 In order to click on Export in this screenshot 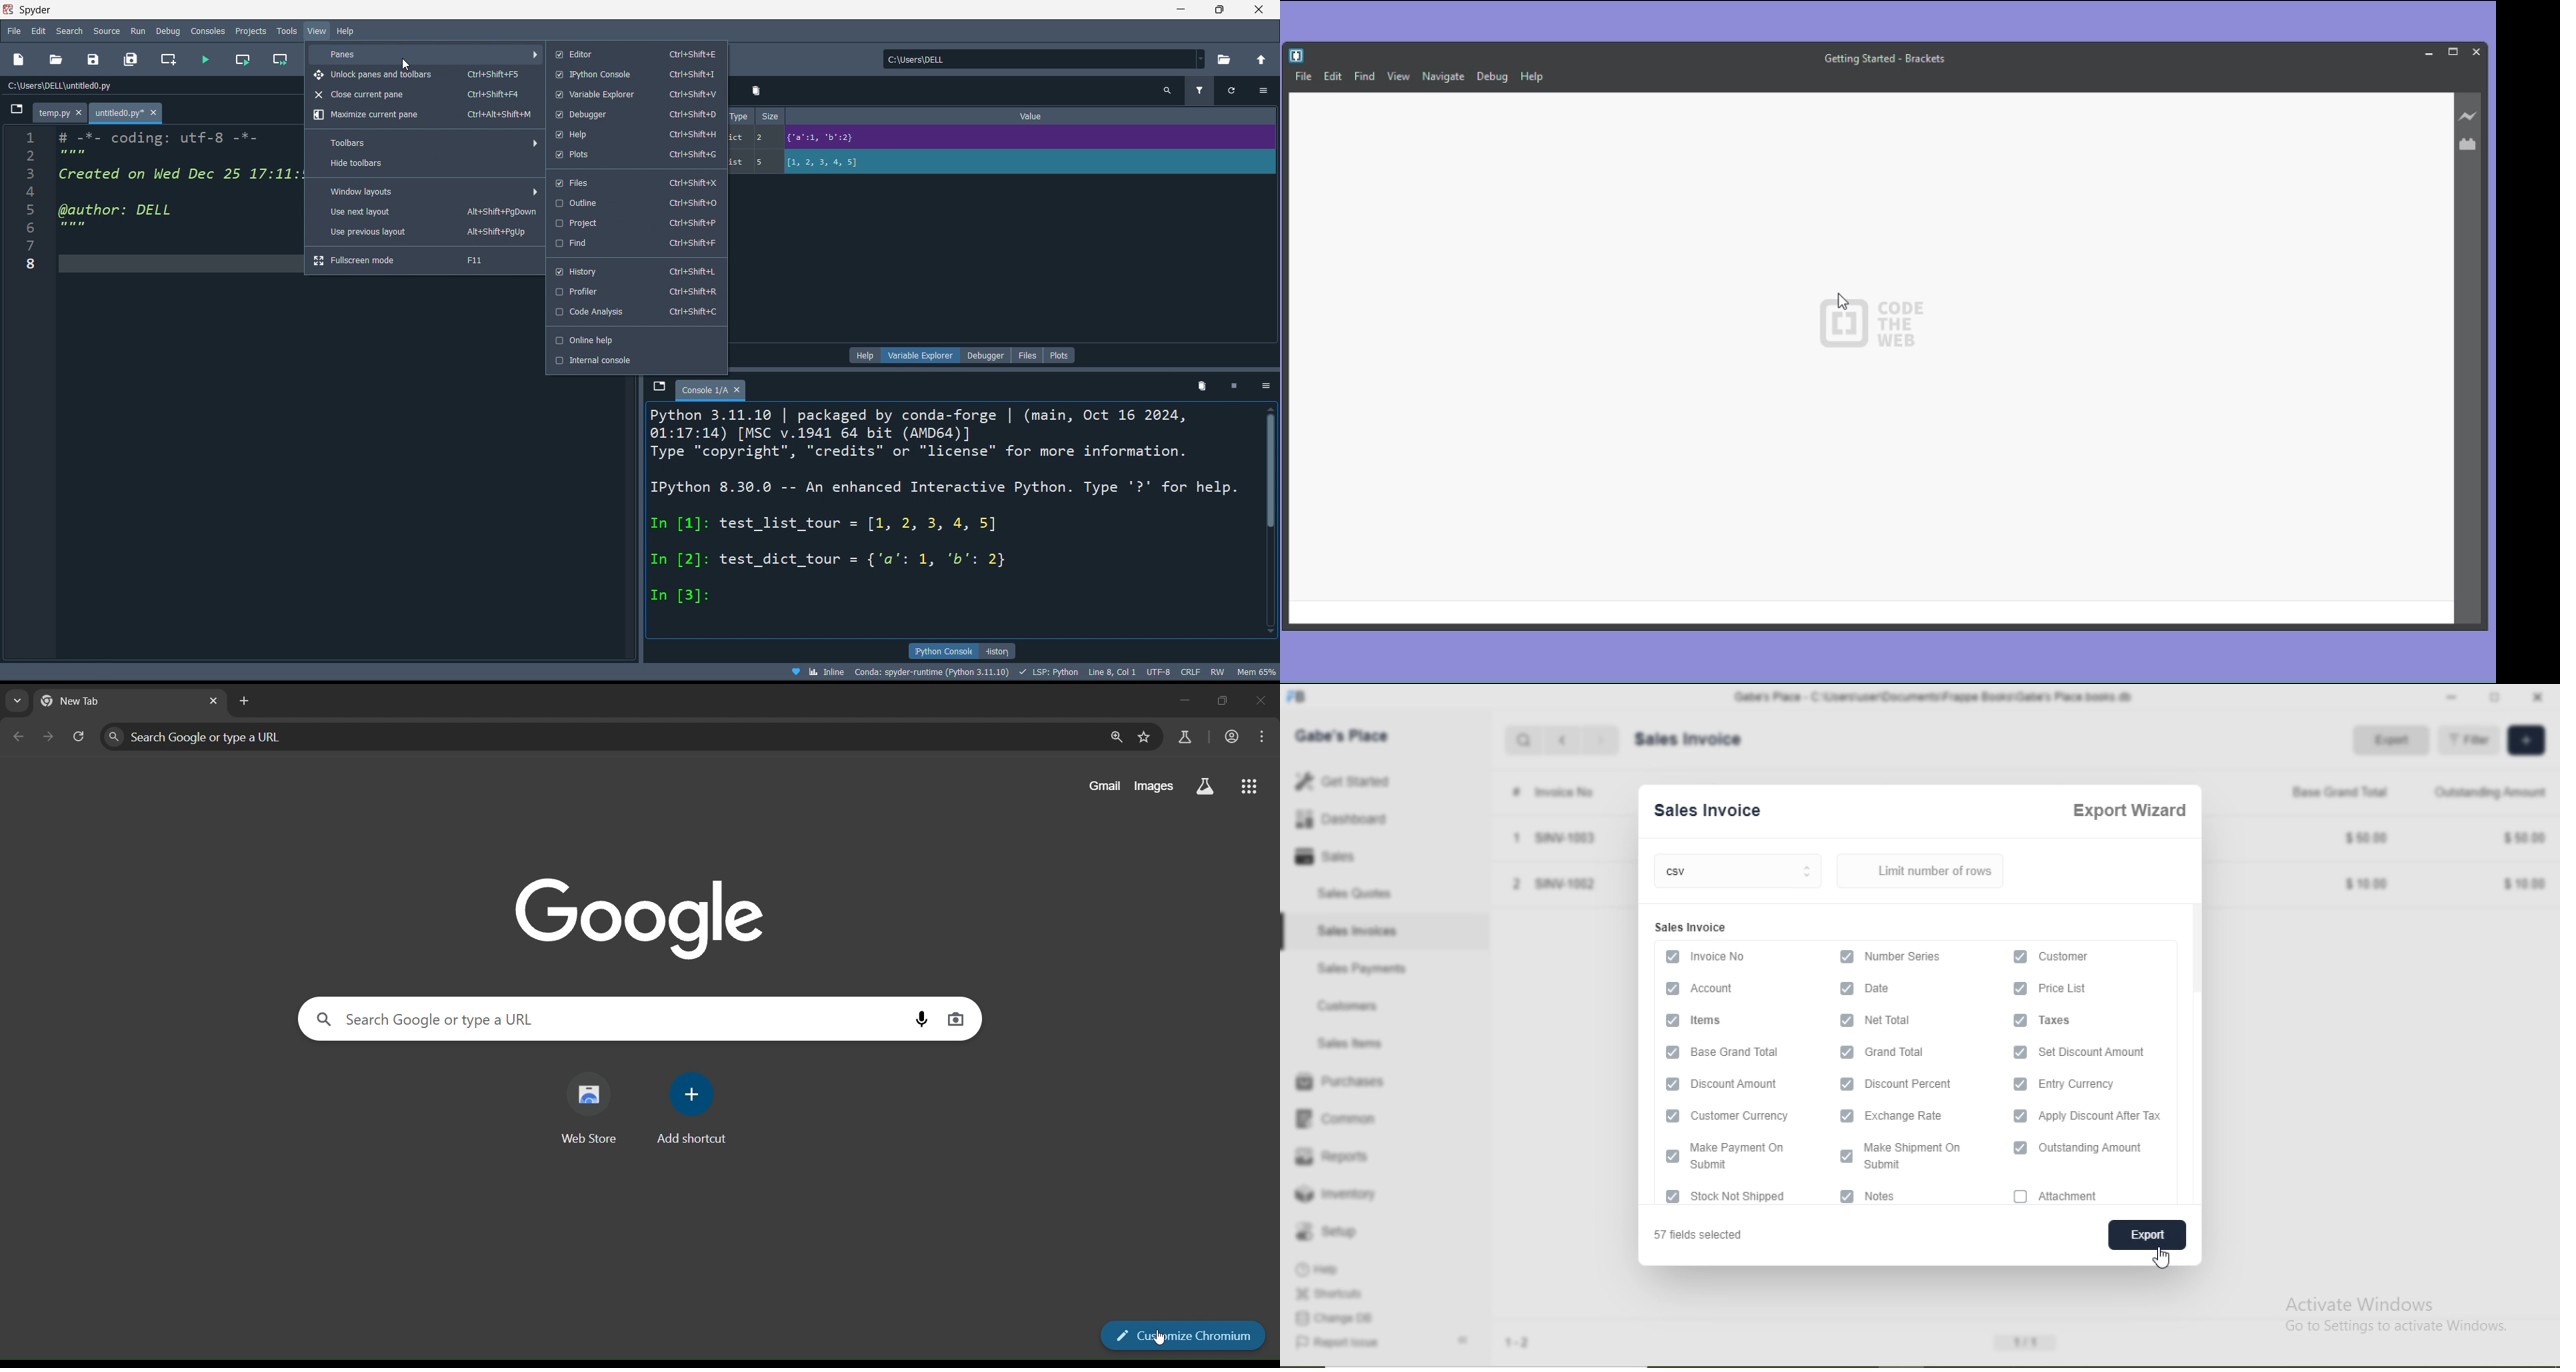, I will do `click(2396, 741)`.